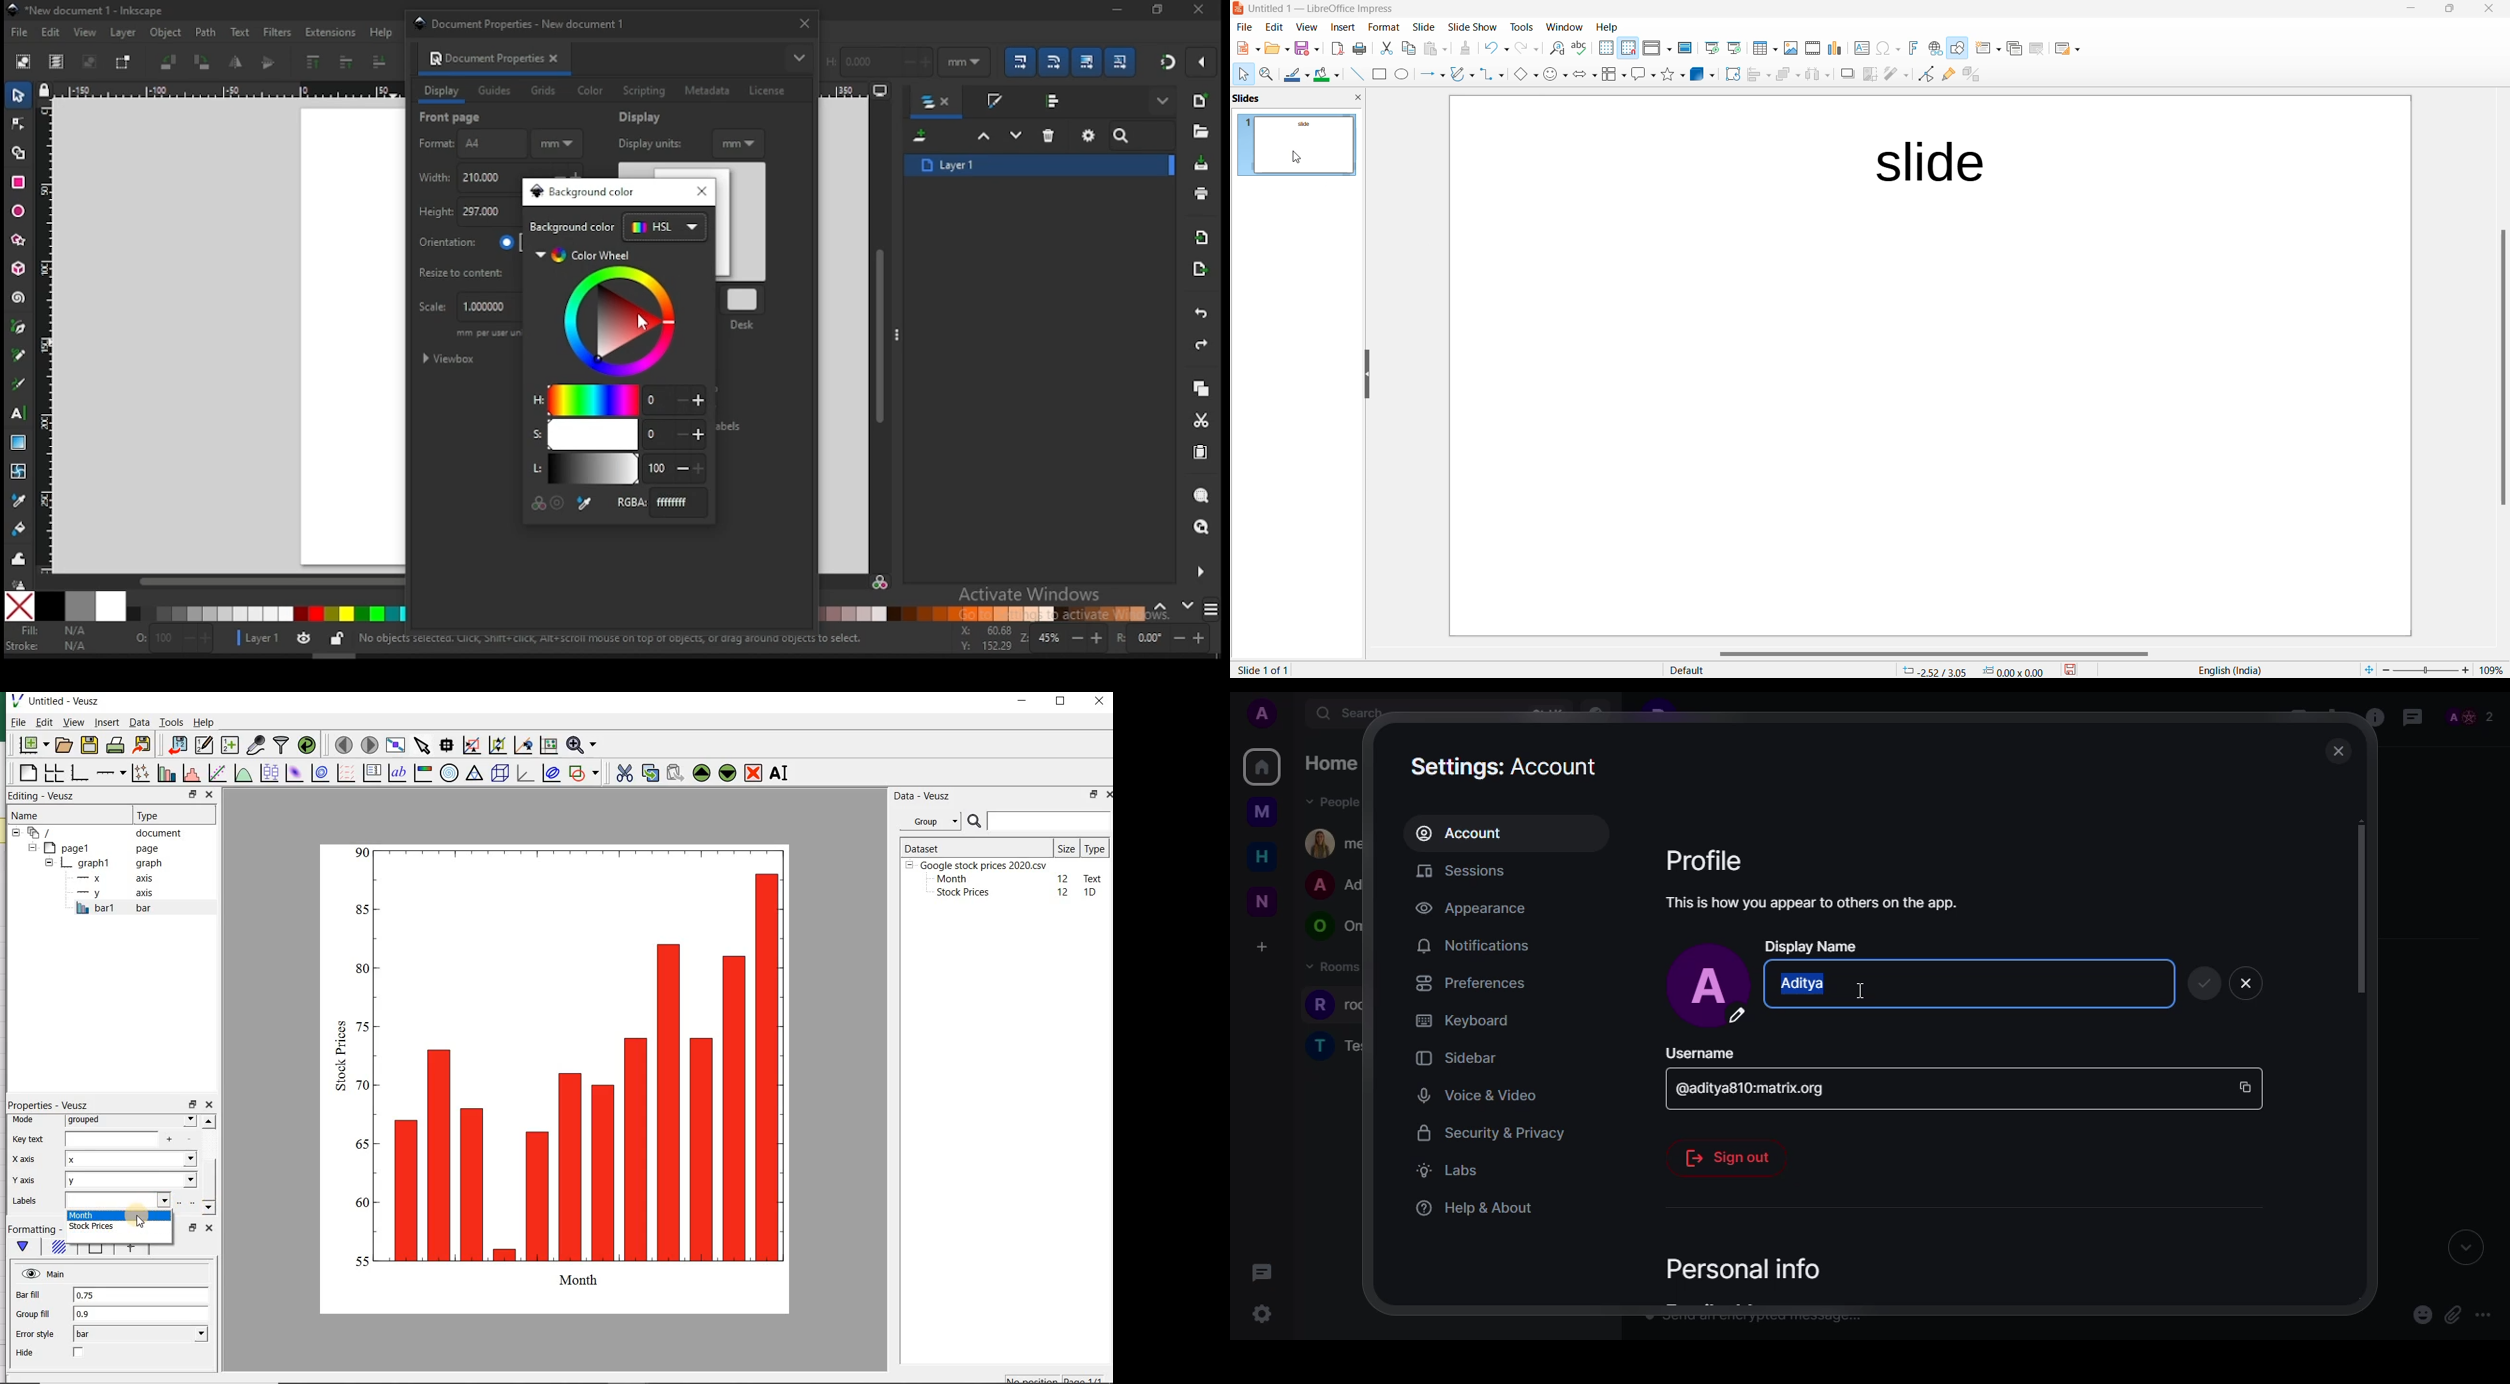 This screenshot has width=2520, height=1400. What do you see at coordinates (618, 228) in the screenshot?
I see `background color mode` at bounding box center [618, 228].